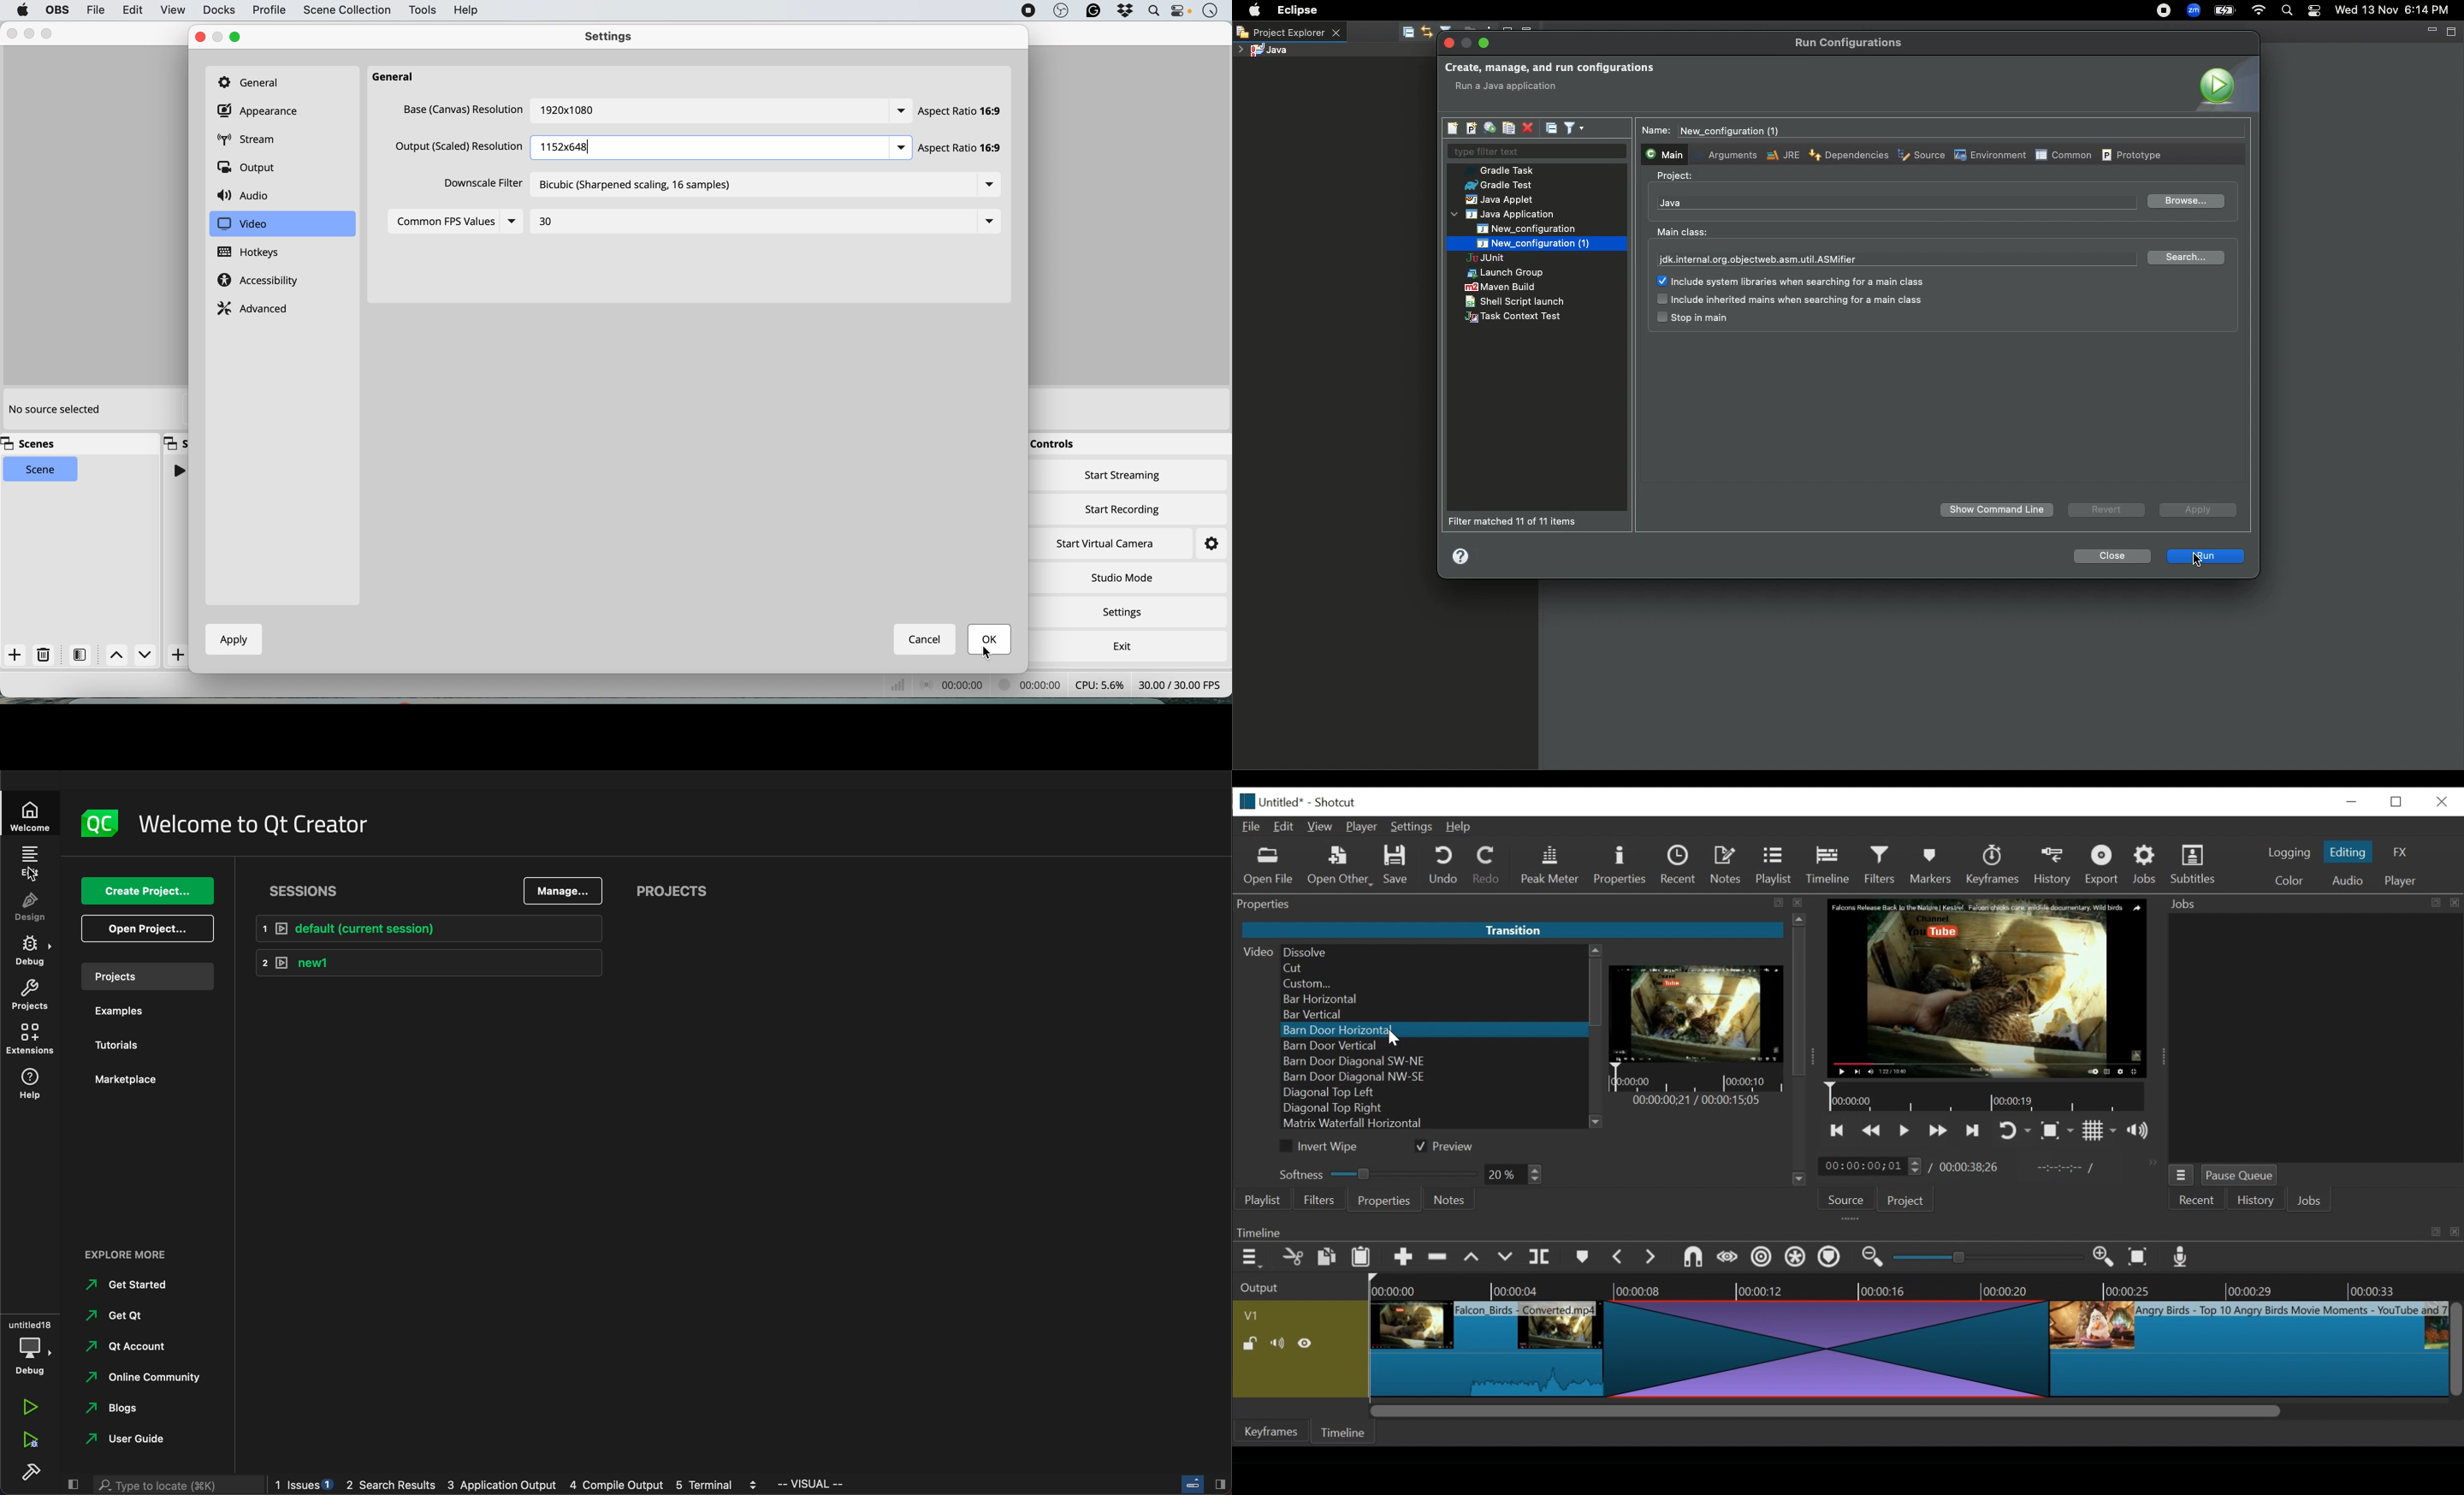  I want to click on Total duration, so click(1973, 1167).